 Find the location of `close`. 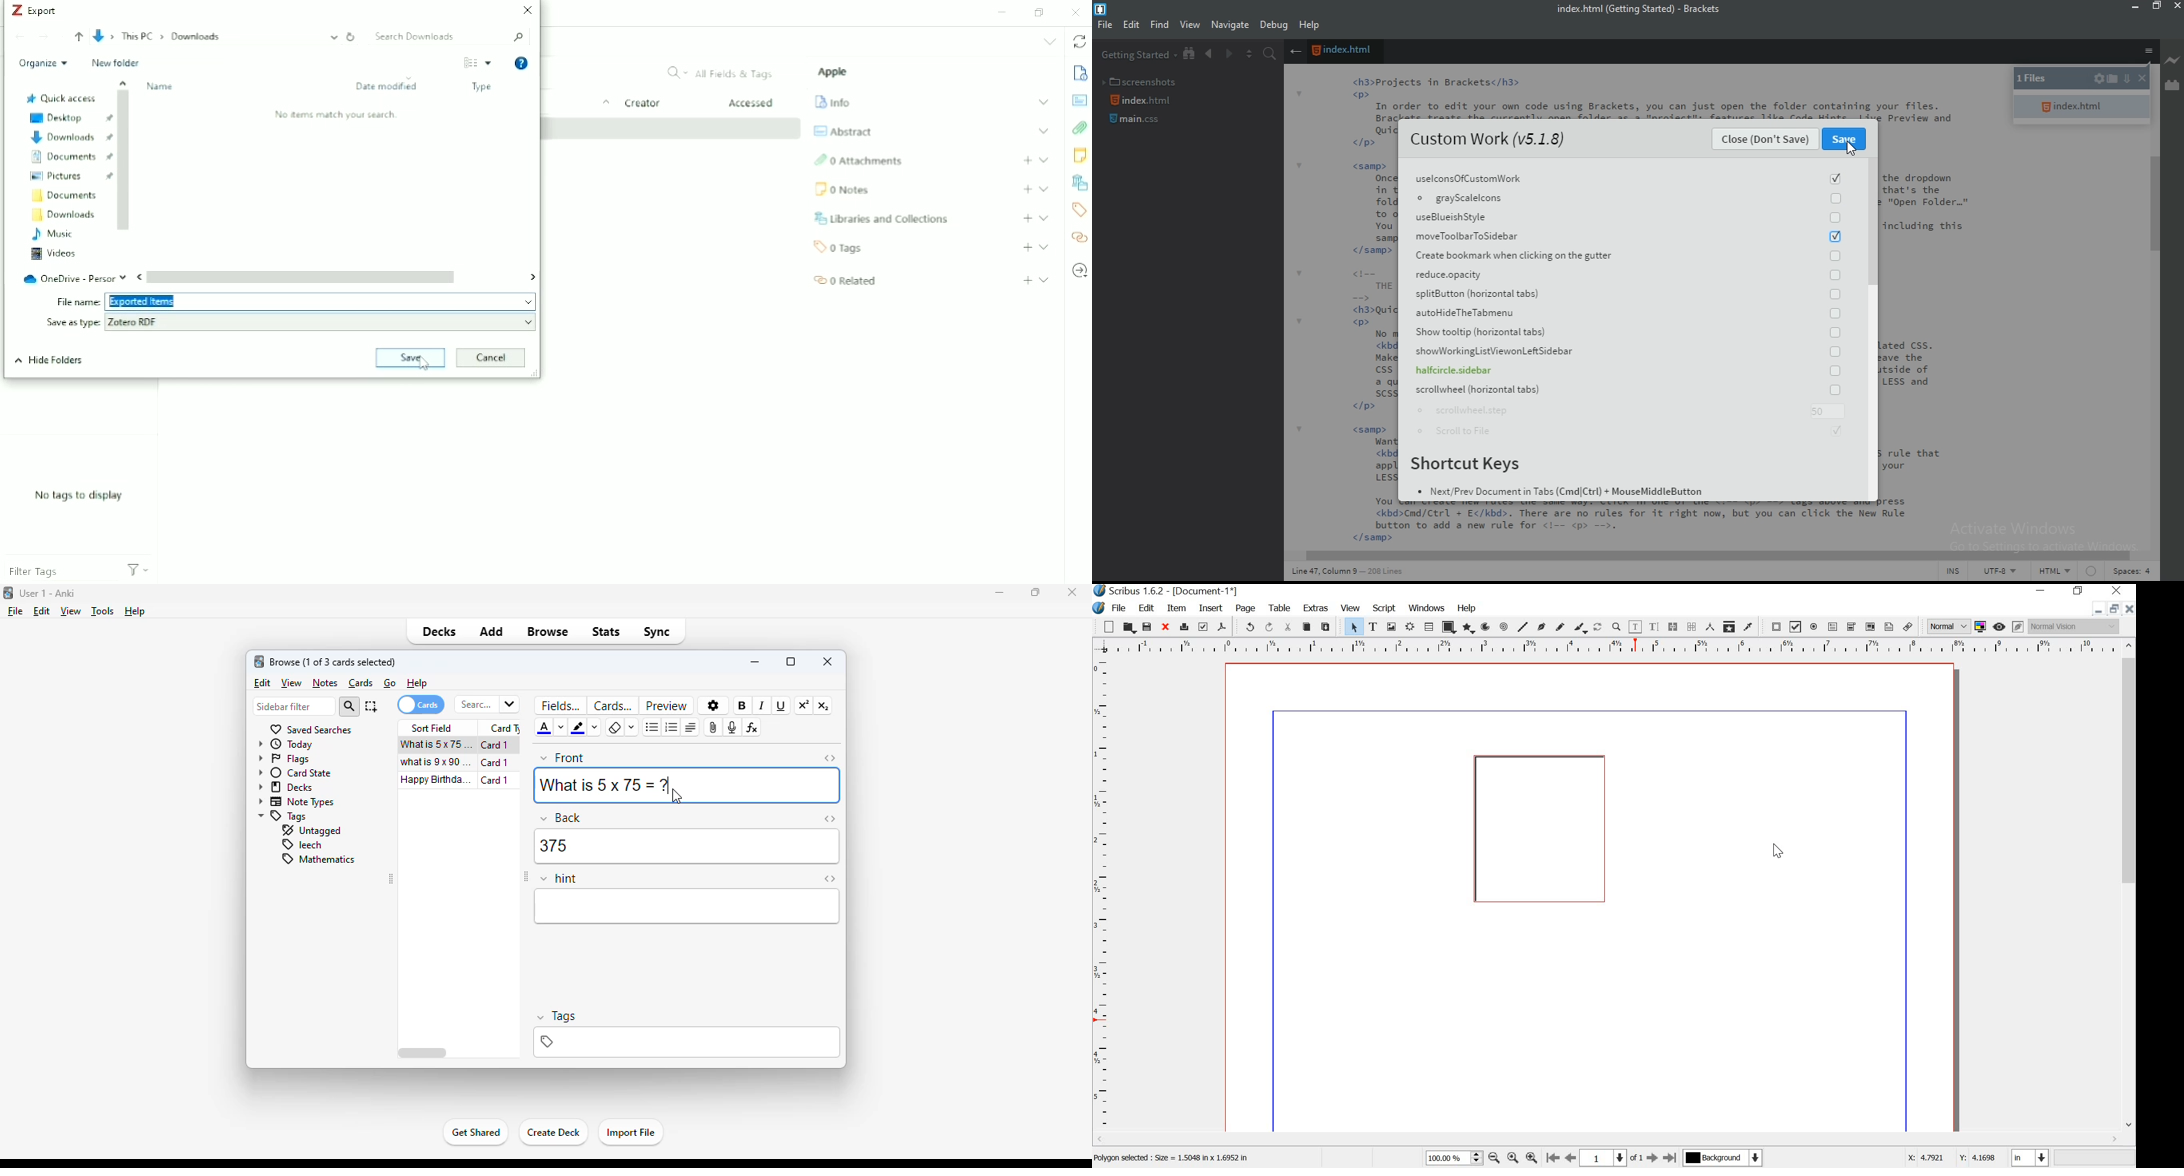

close is located at coordinates (2177, 6).